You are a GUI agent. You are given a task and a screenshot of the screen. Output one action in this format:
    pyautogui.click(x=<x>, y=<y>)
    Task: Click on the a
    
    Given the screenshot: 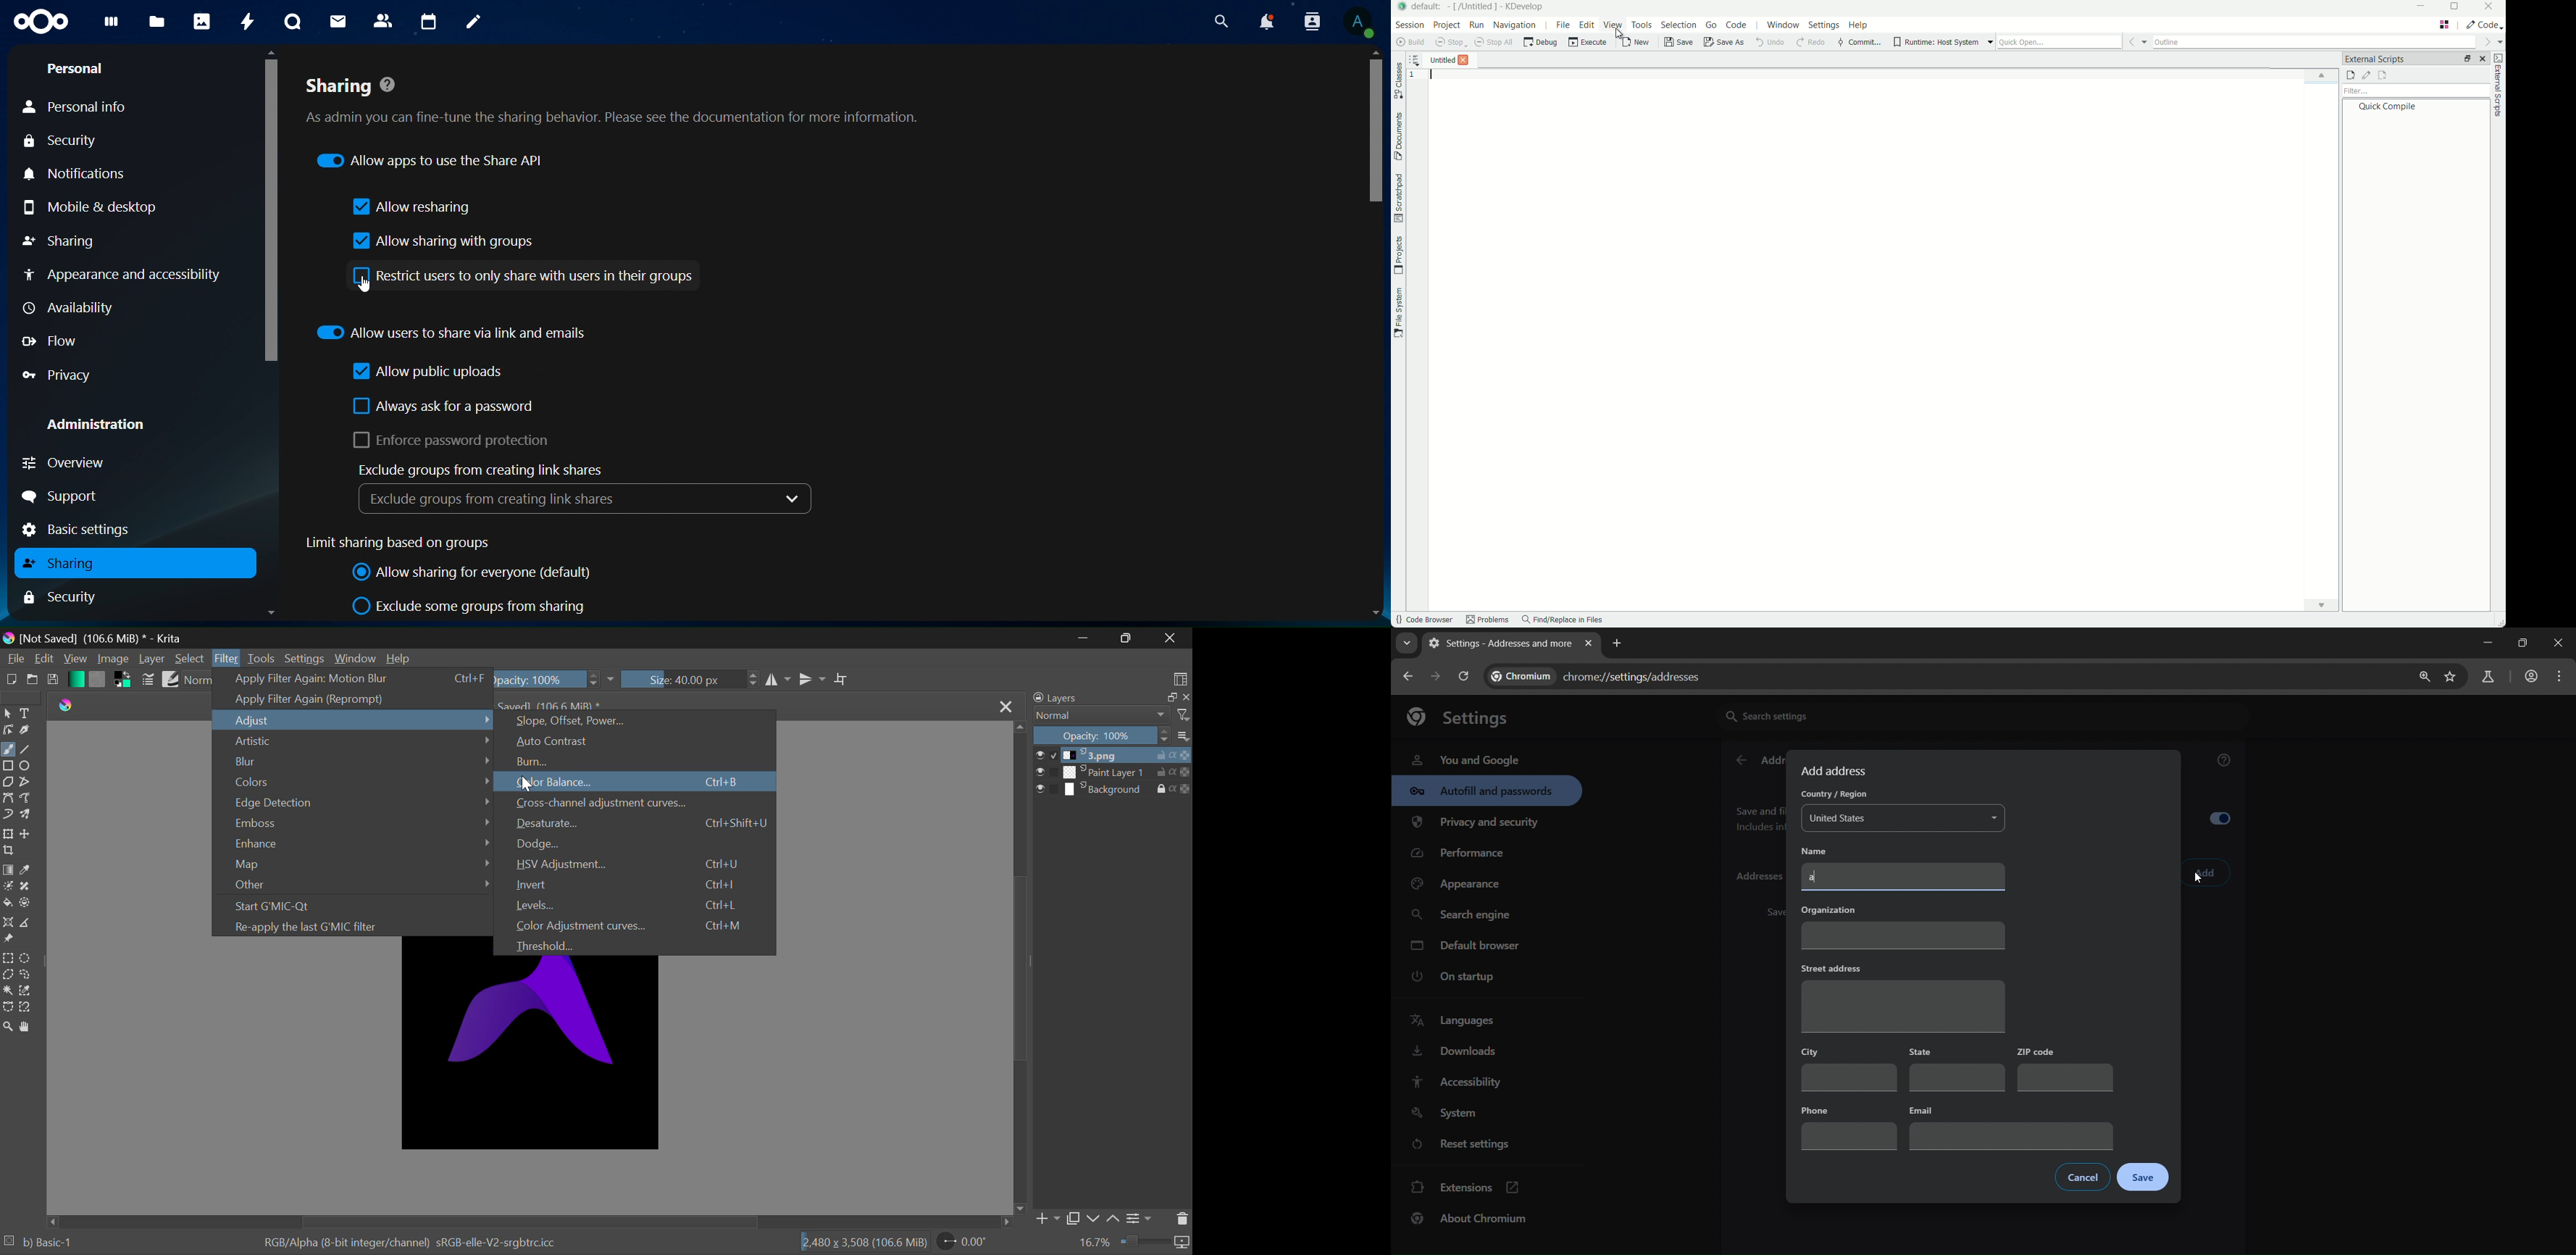 What is the action you would take?
    pyautogui.click(x=1905, y=876)
    